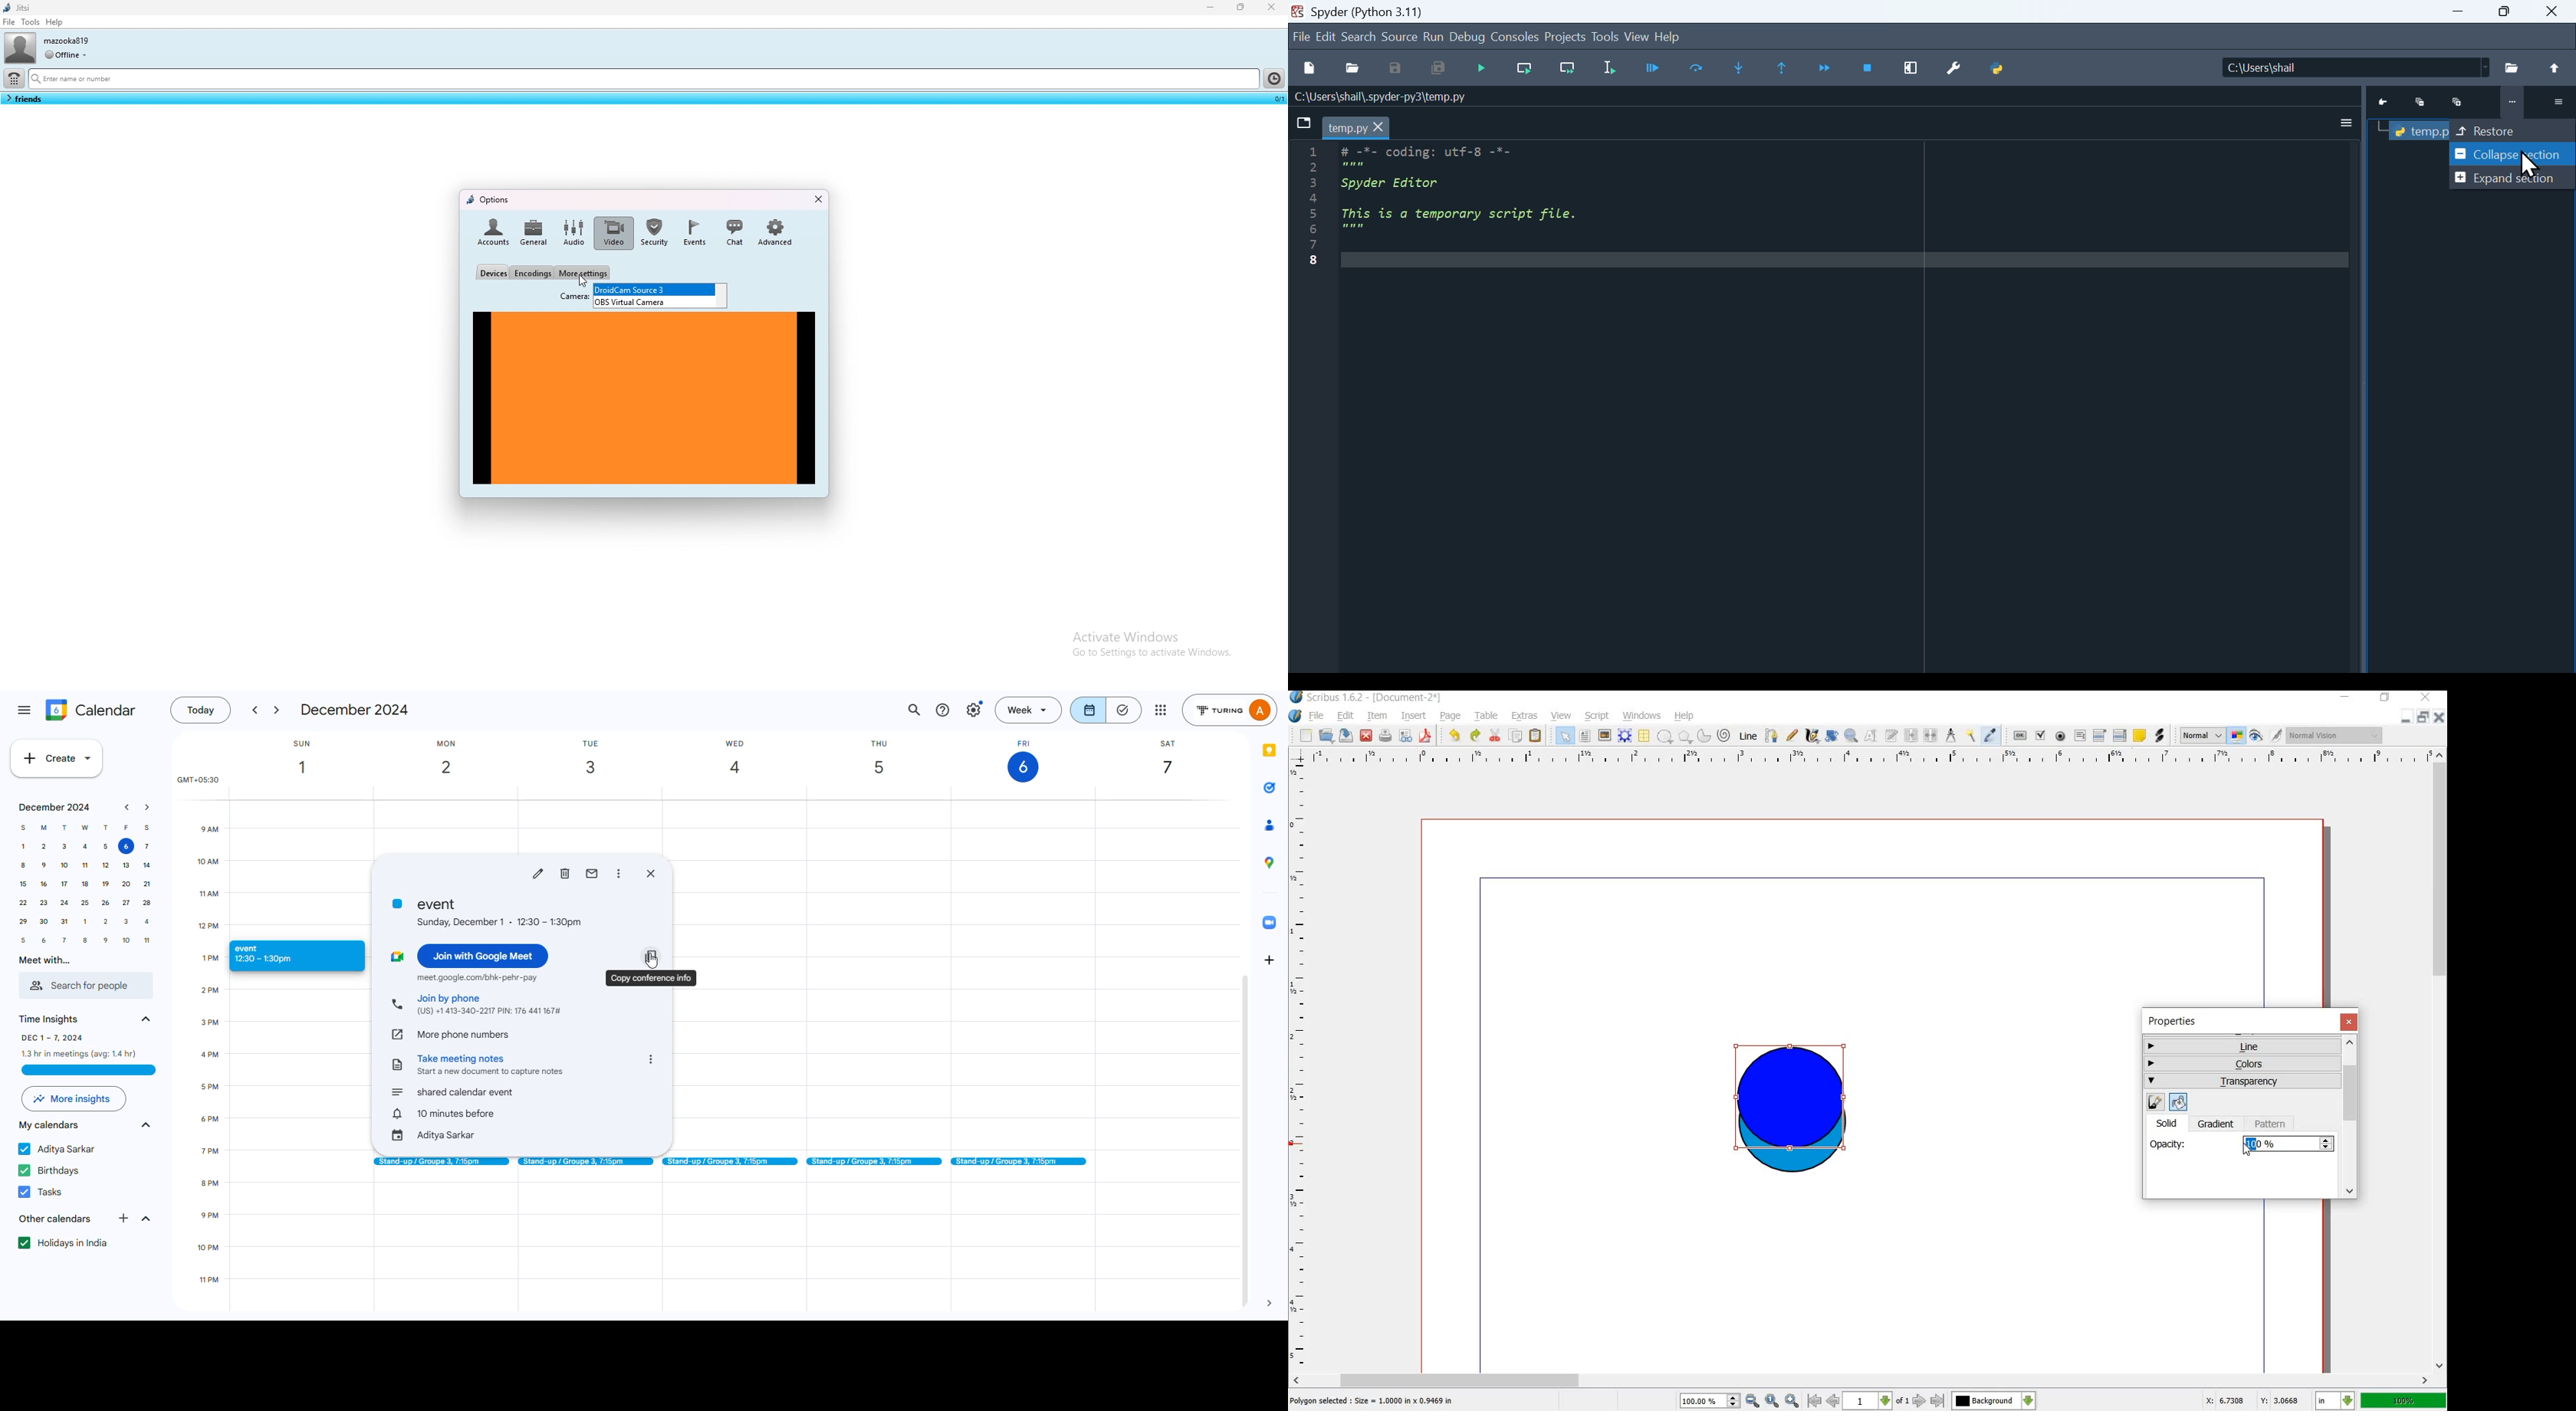 This screenshot has width=2576, height=1428. Describe the element at coordinates (1624, 735) in the screenshot. I see `render frame` at that location.